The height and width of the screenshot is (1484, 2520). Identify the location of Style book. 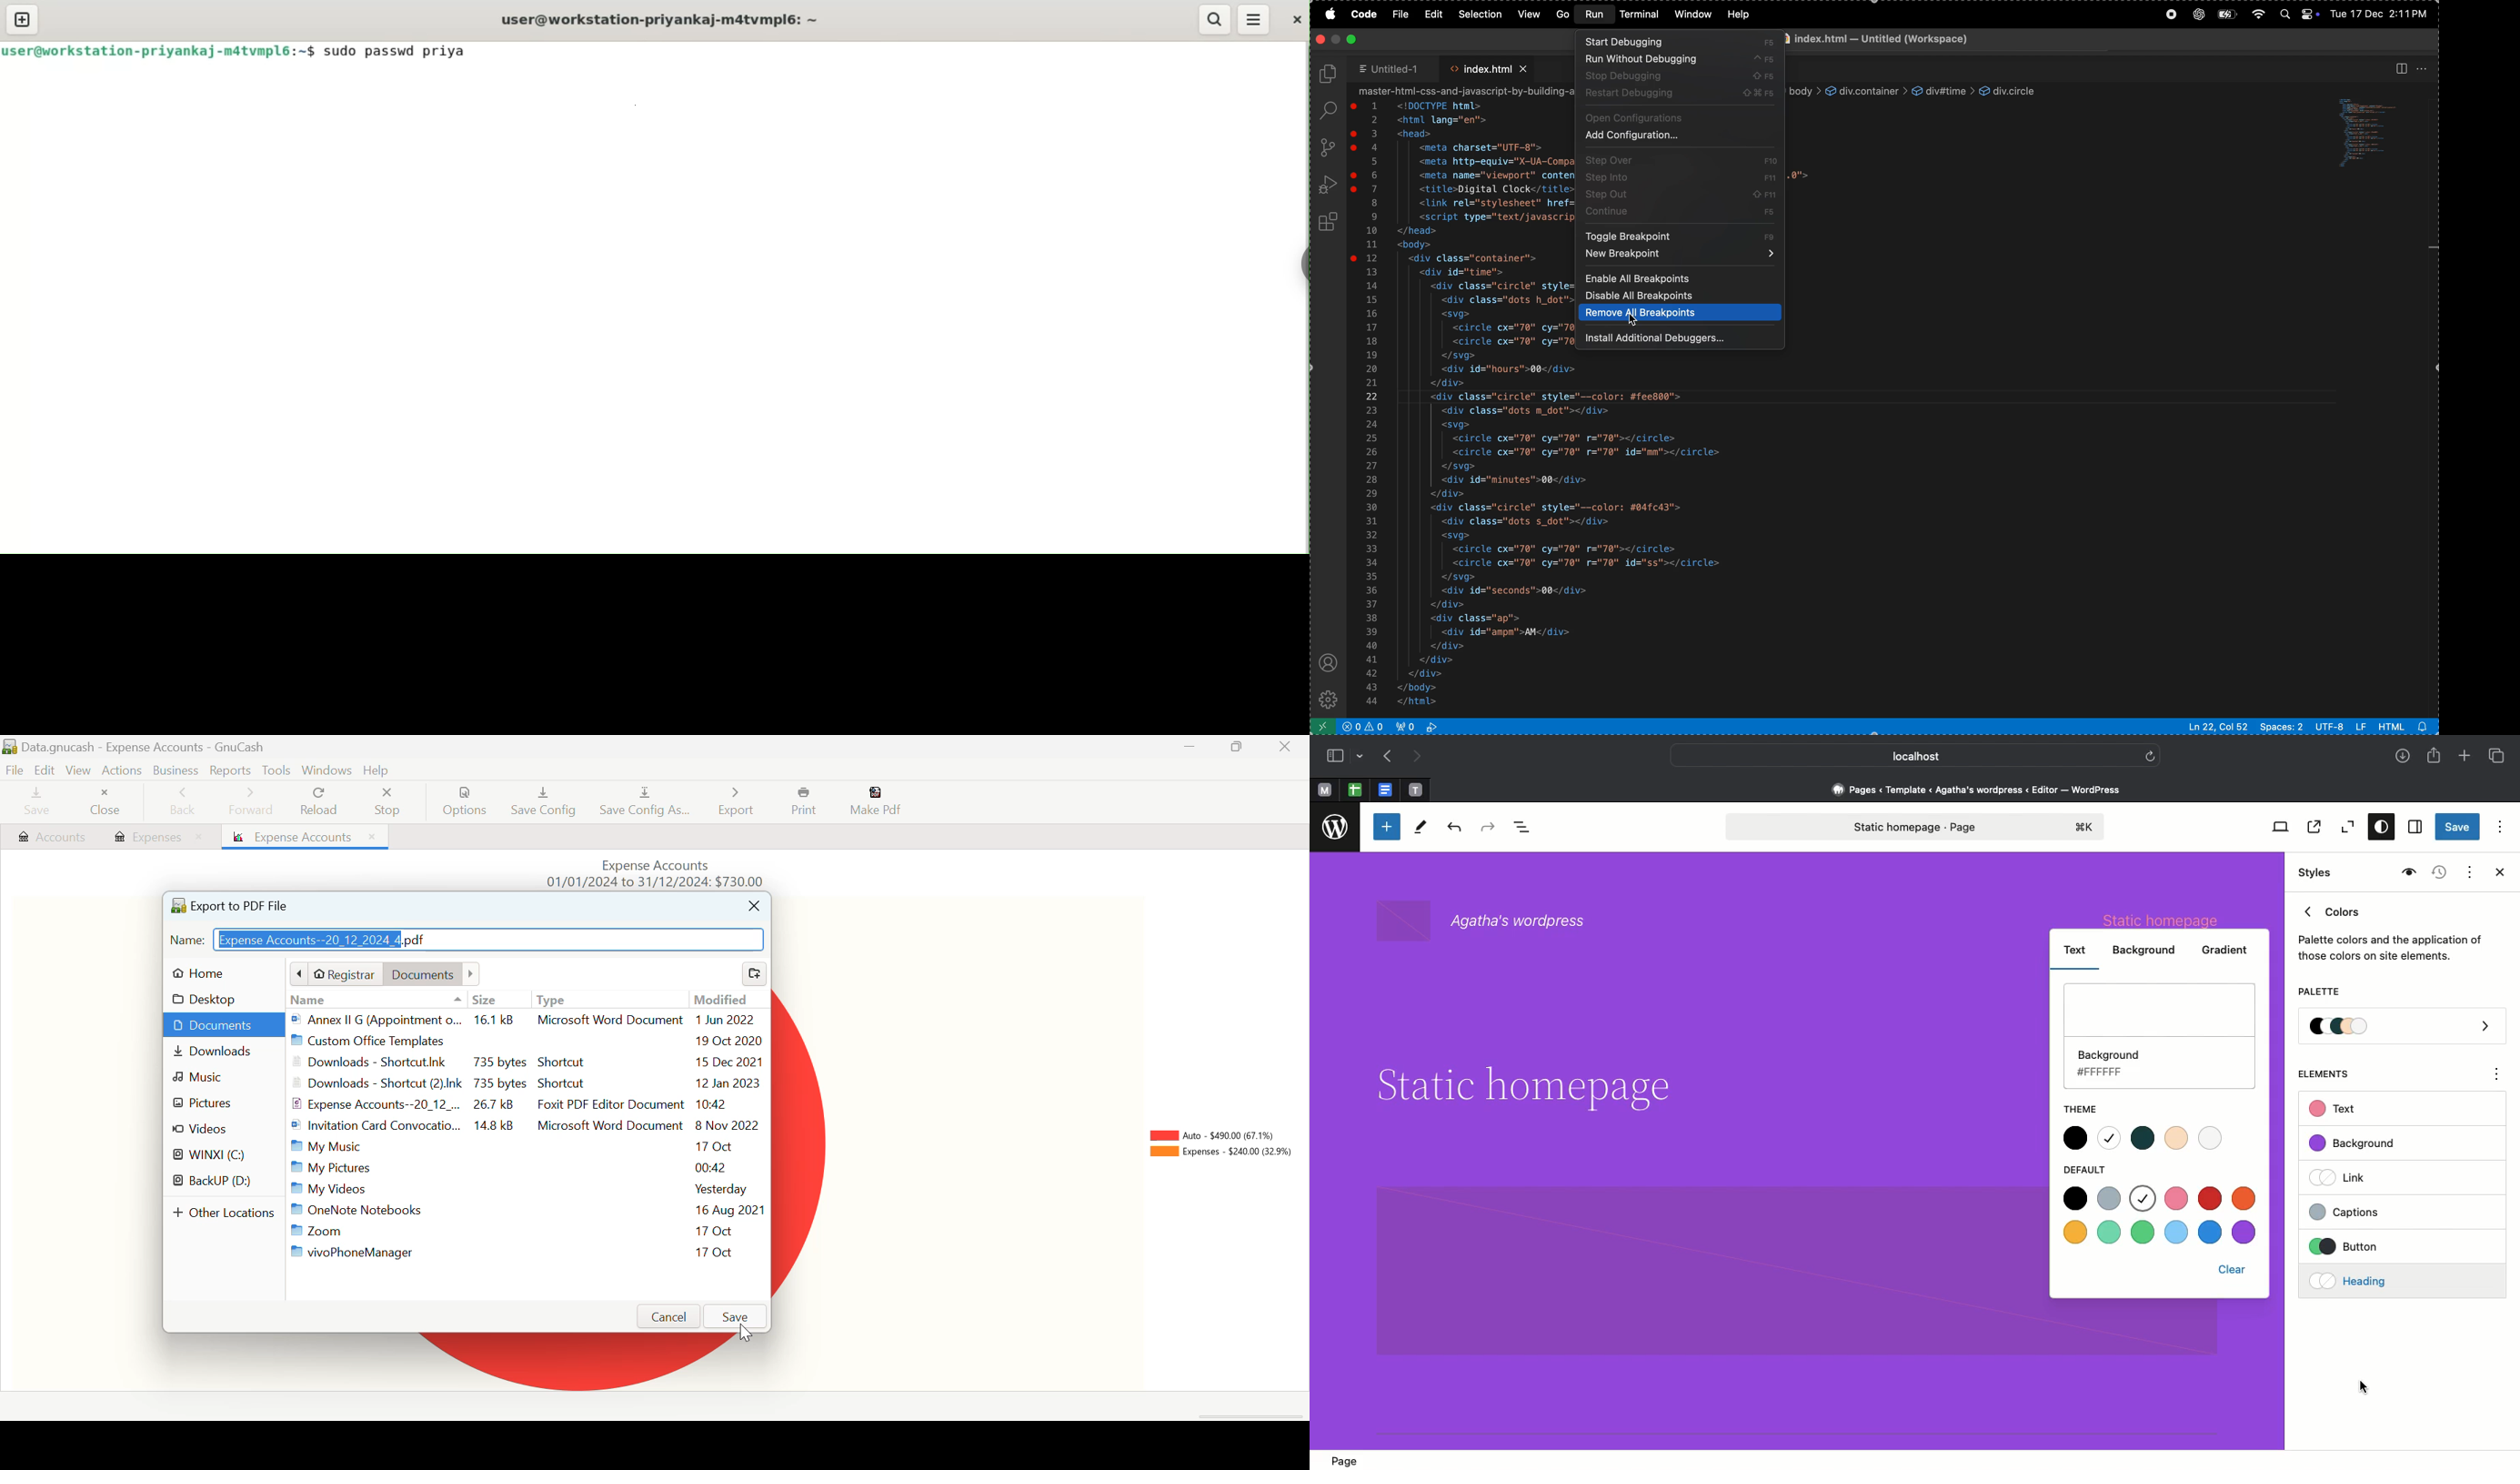
(2407, 873).